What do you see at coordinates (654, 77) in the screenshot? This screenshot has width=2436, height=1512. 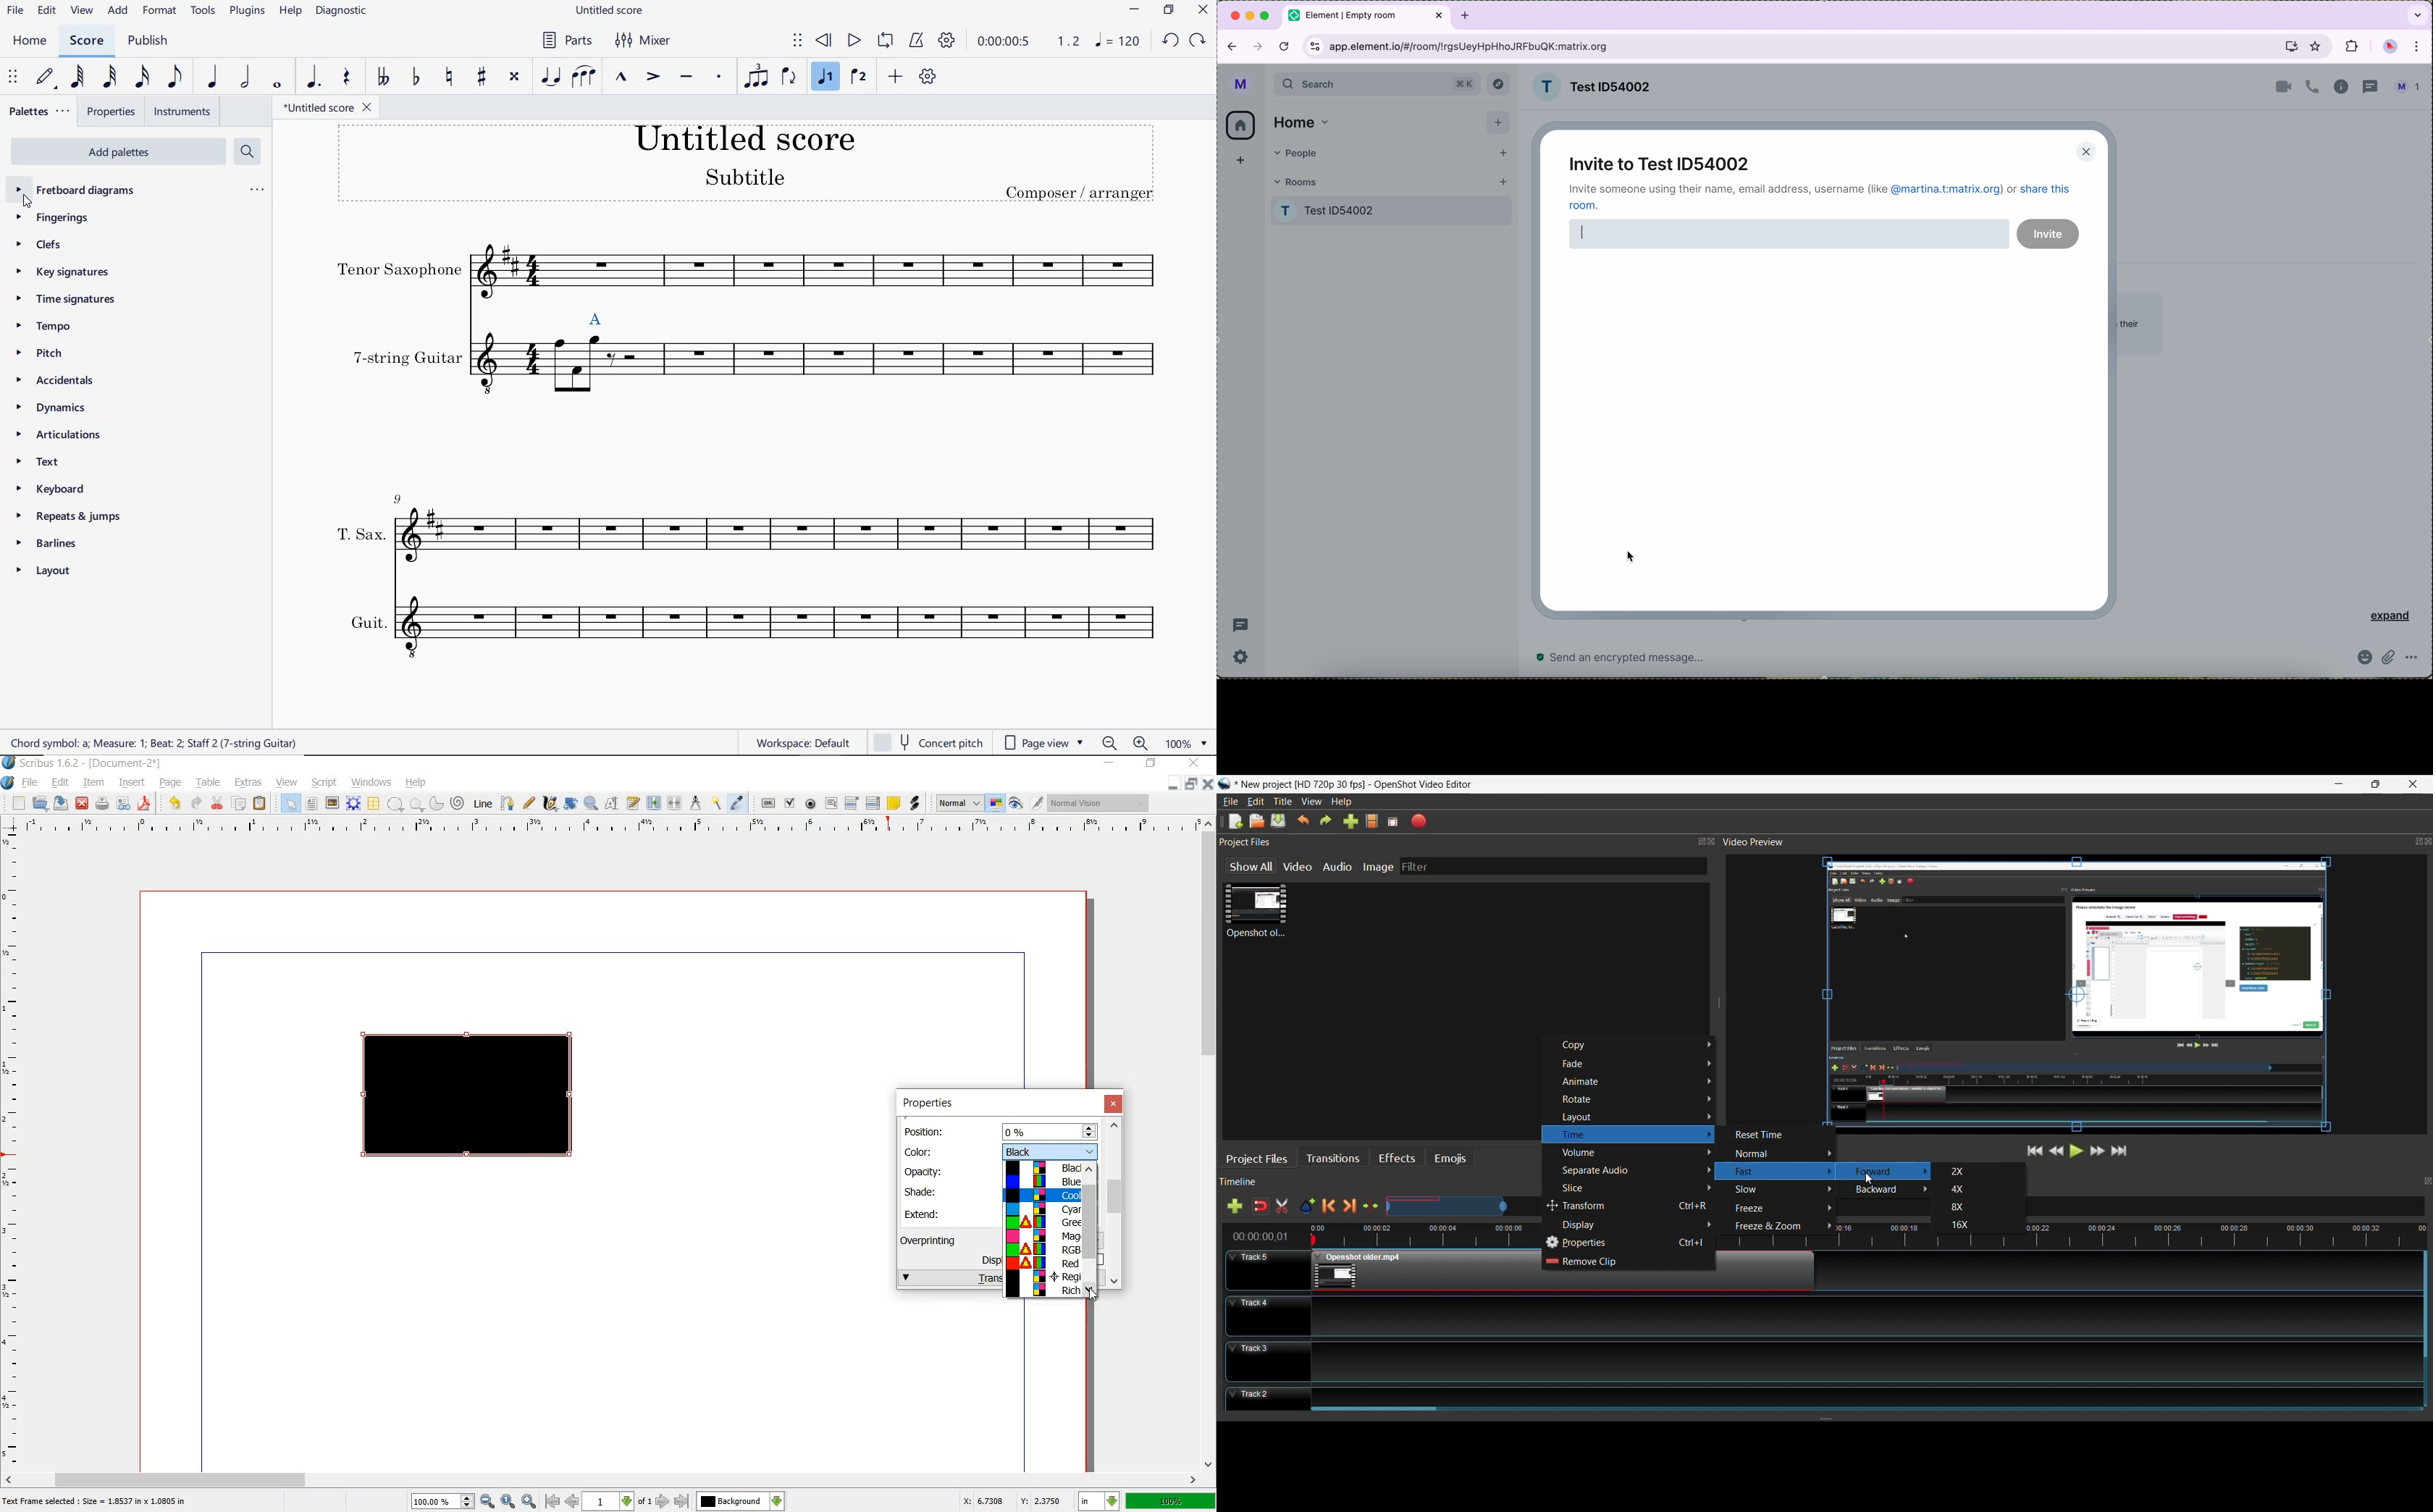 I see `ACCENT` at bounding box center [654, 77].